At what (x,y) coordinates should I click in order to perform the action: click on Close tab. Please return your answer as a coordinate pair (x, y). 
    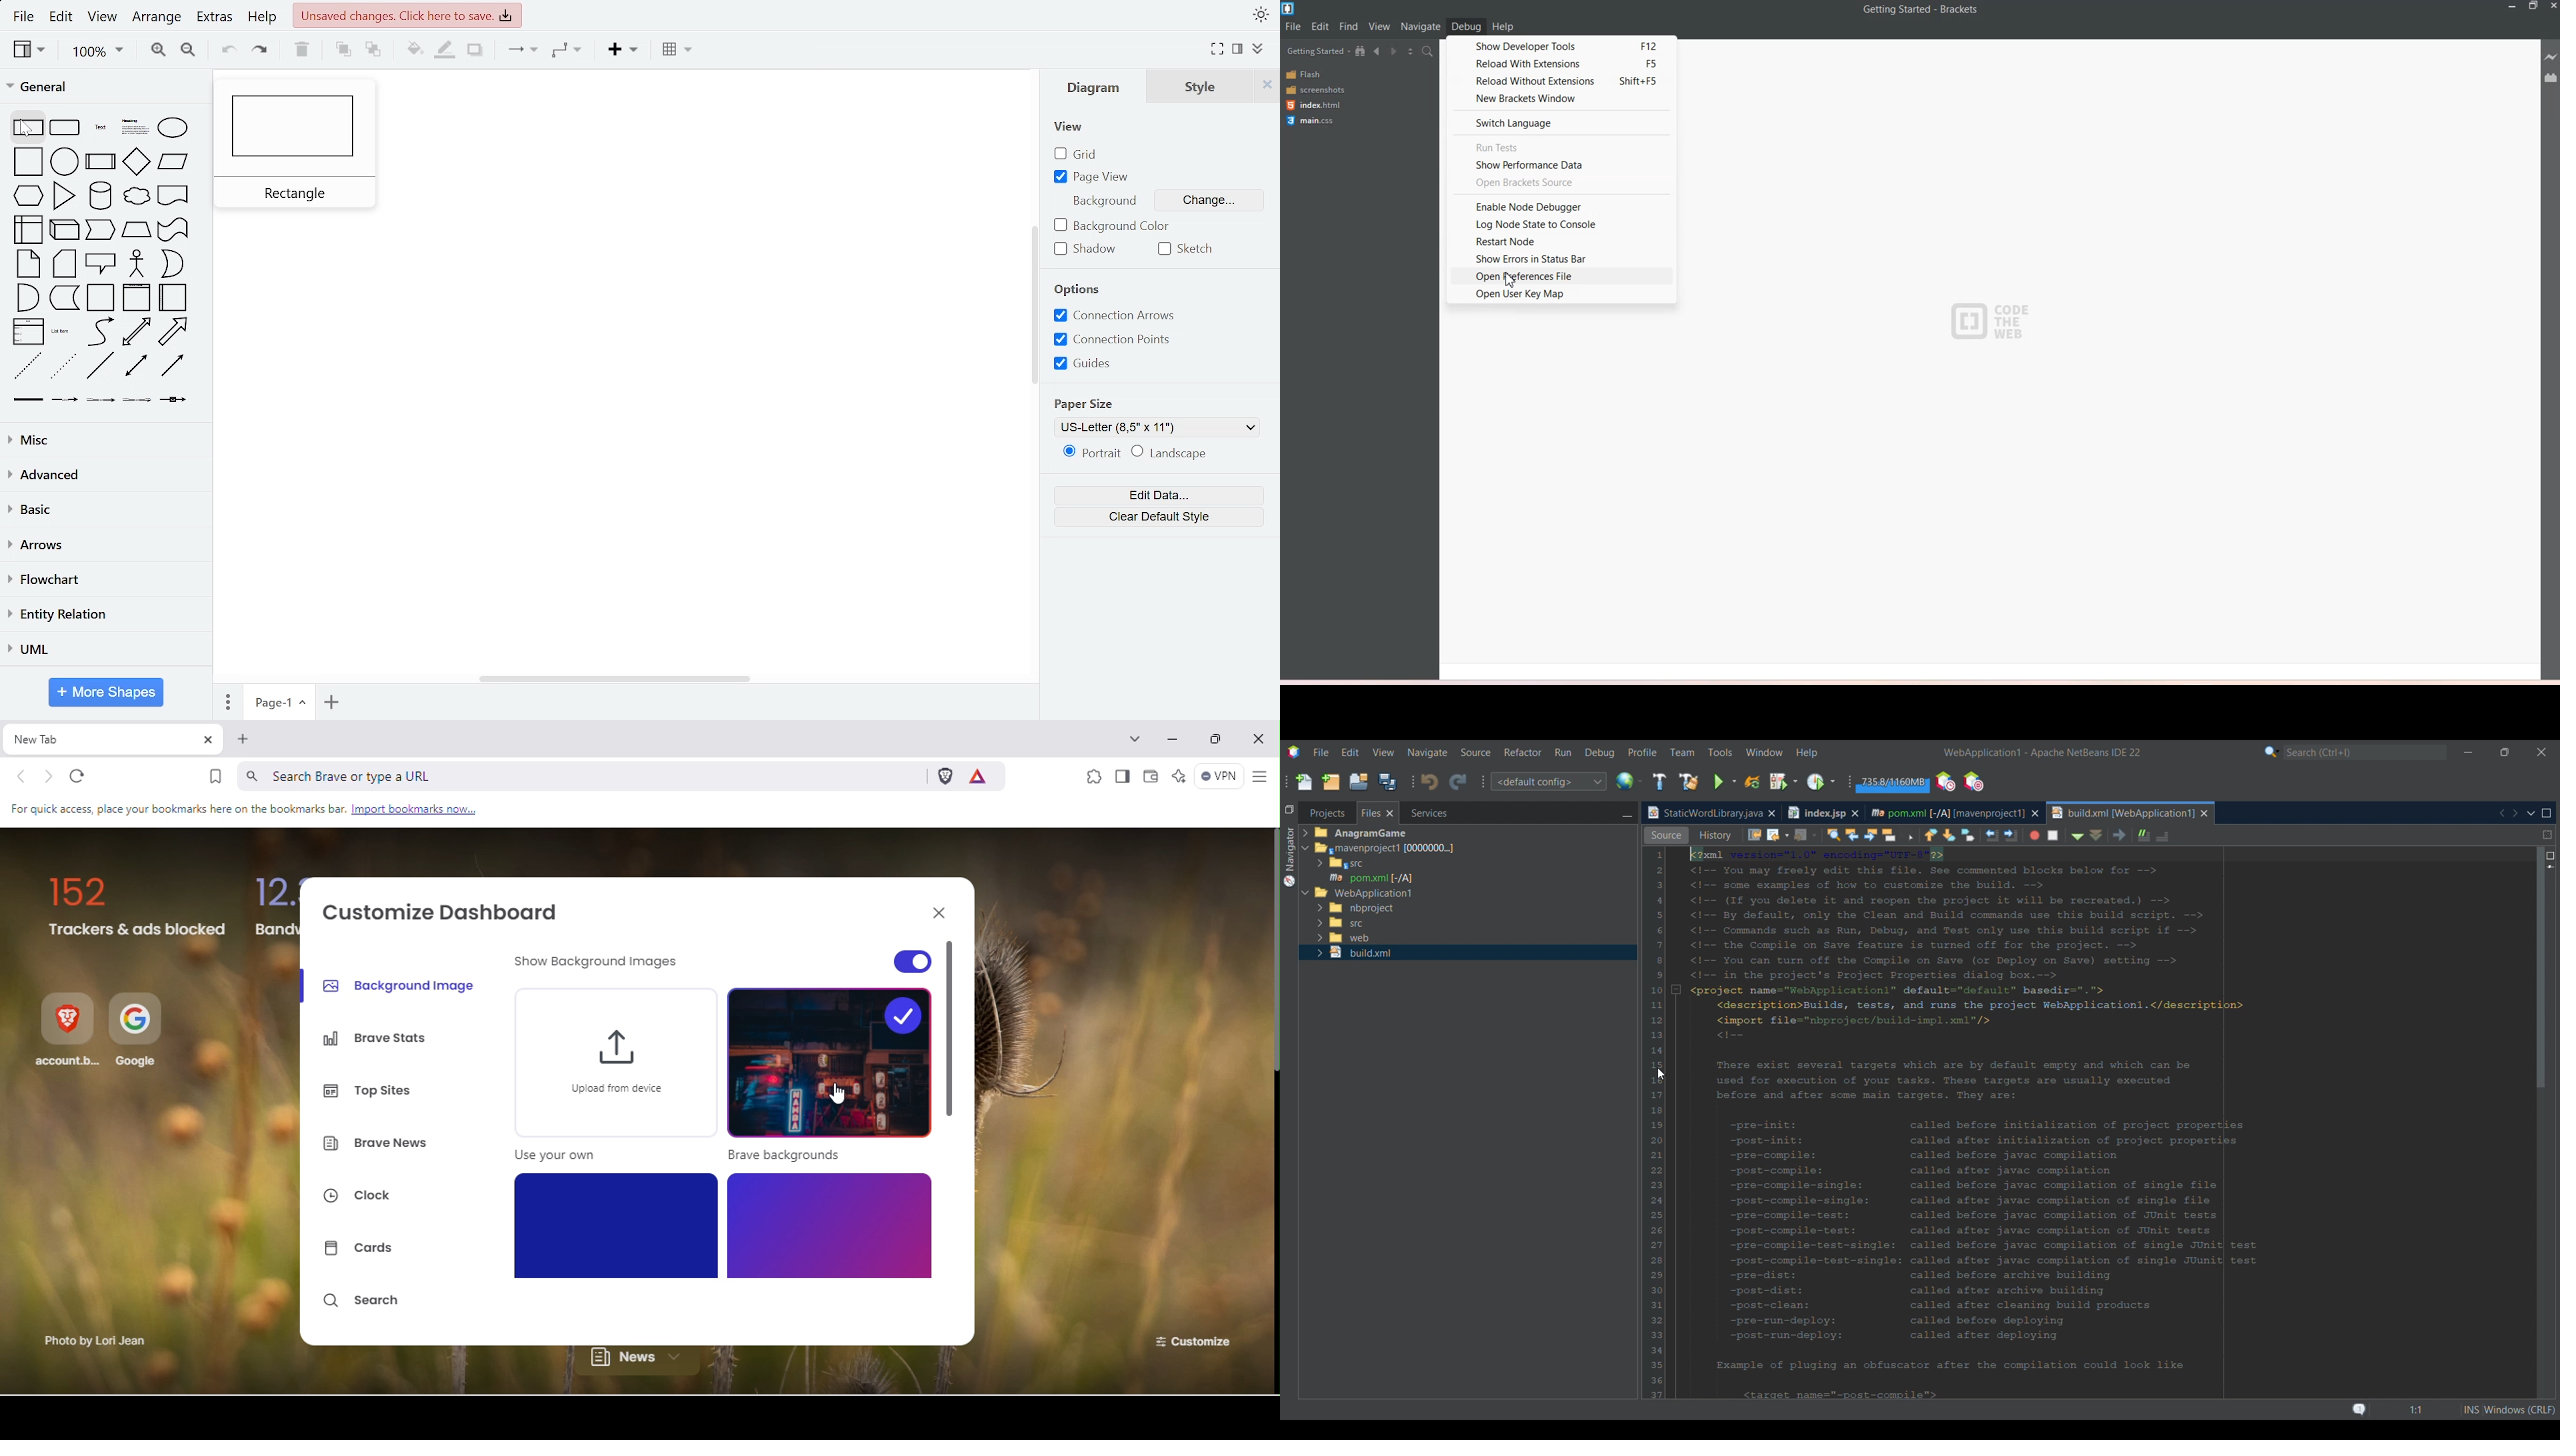
    Looking at the image, I should click on (2035, 813).